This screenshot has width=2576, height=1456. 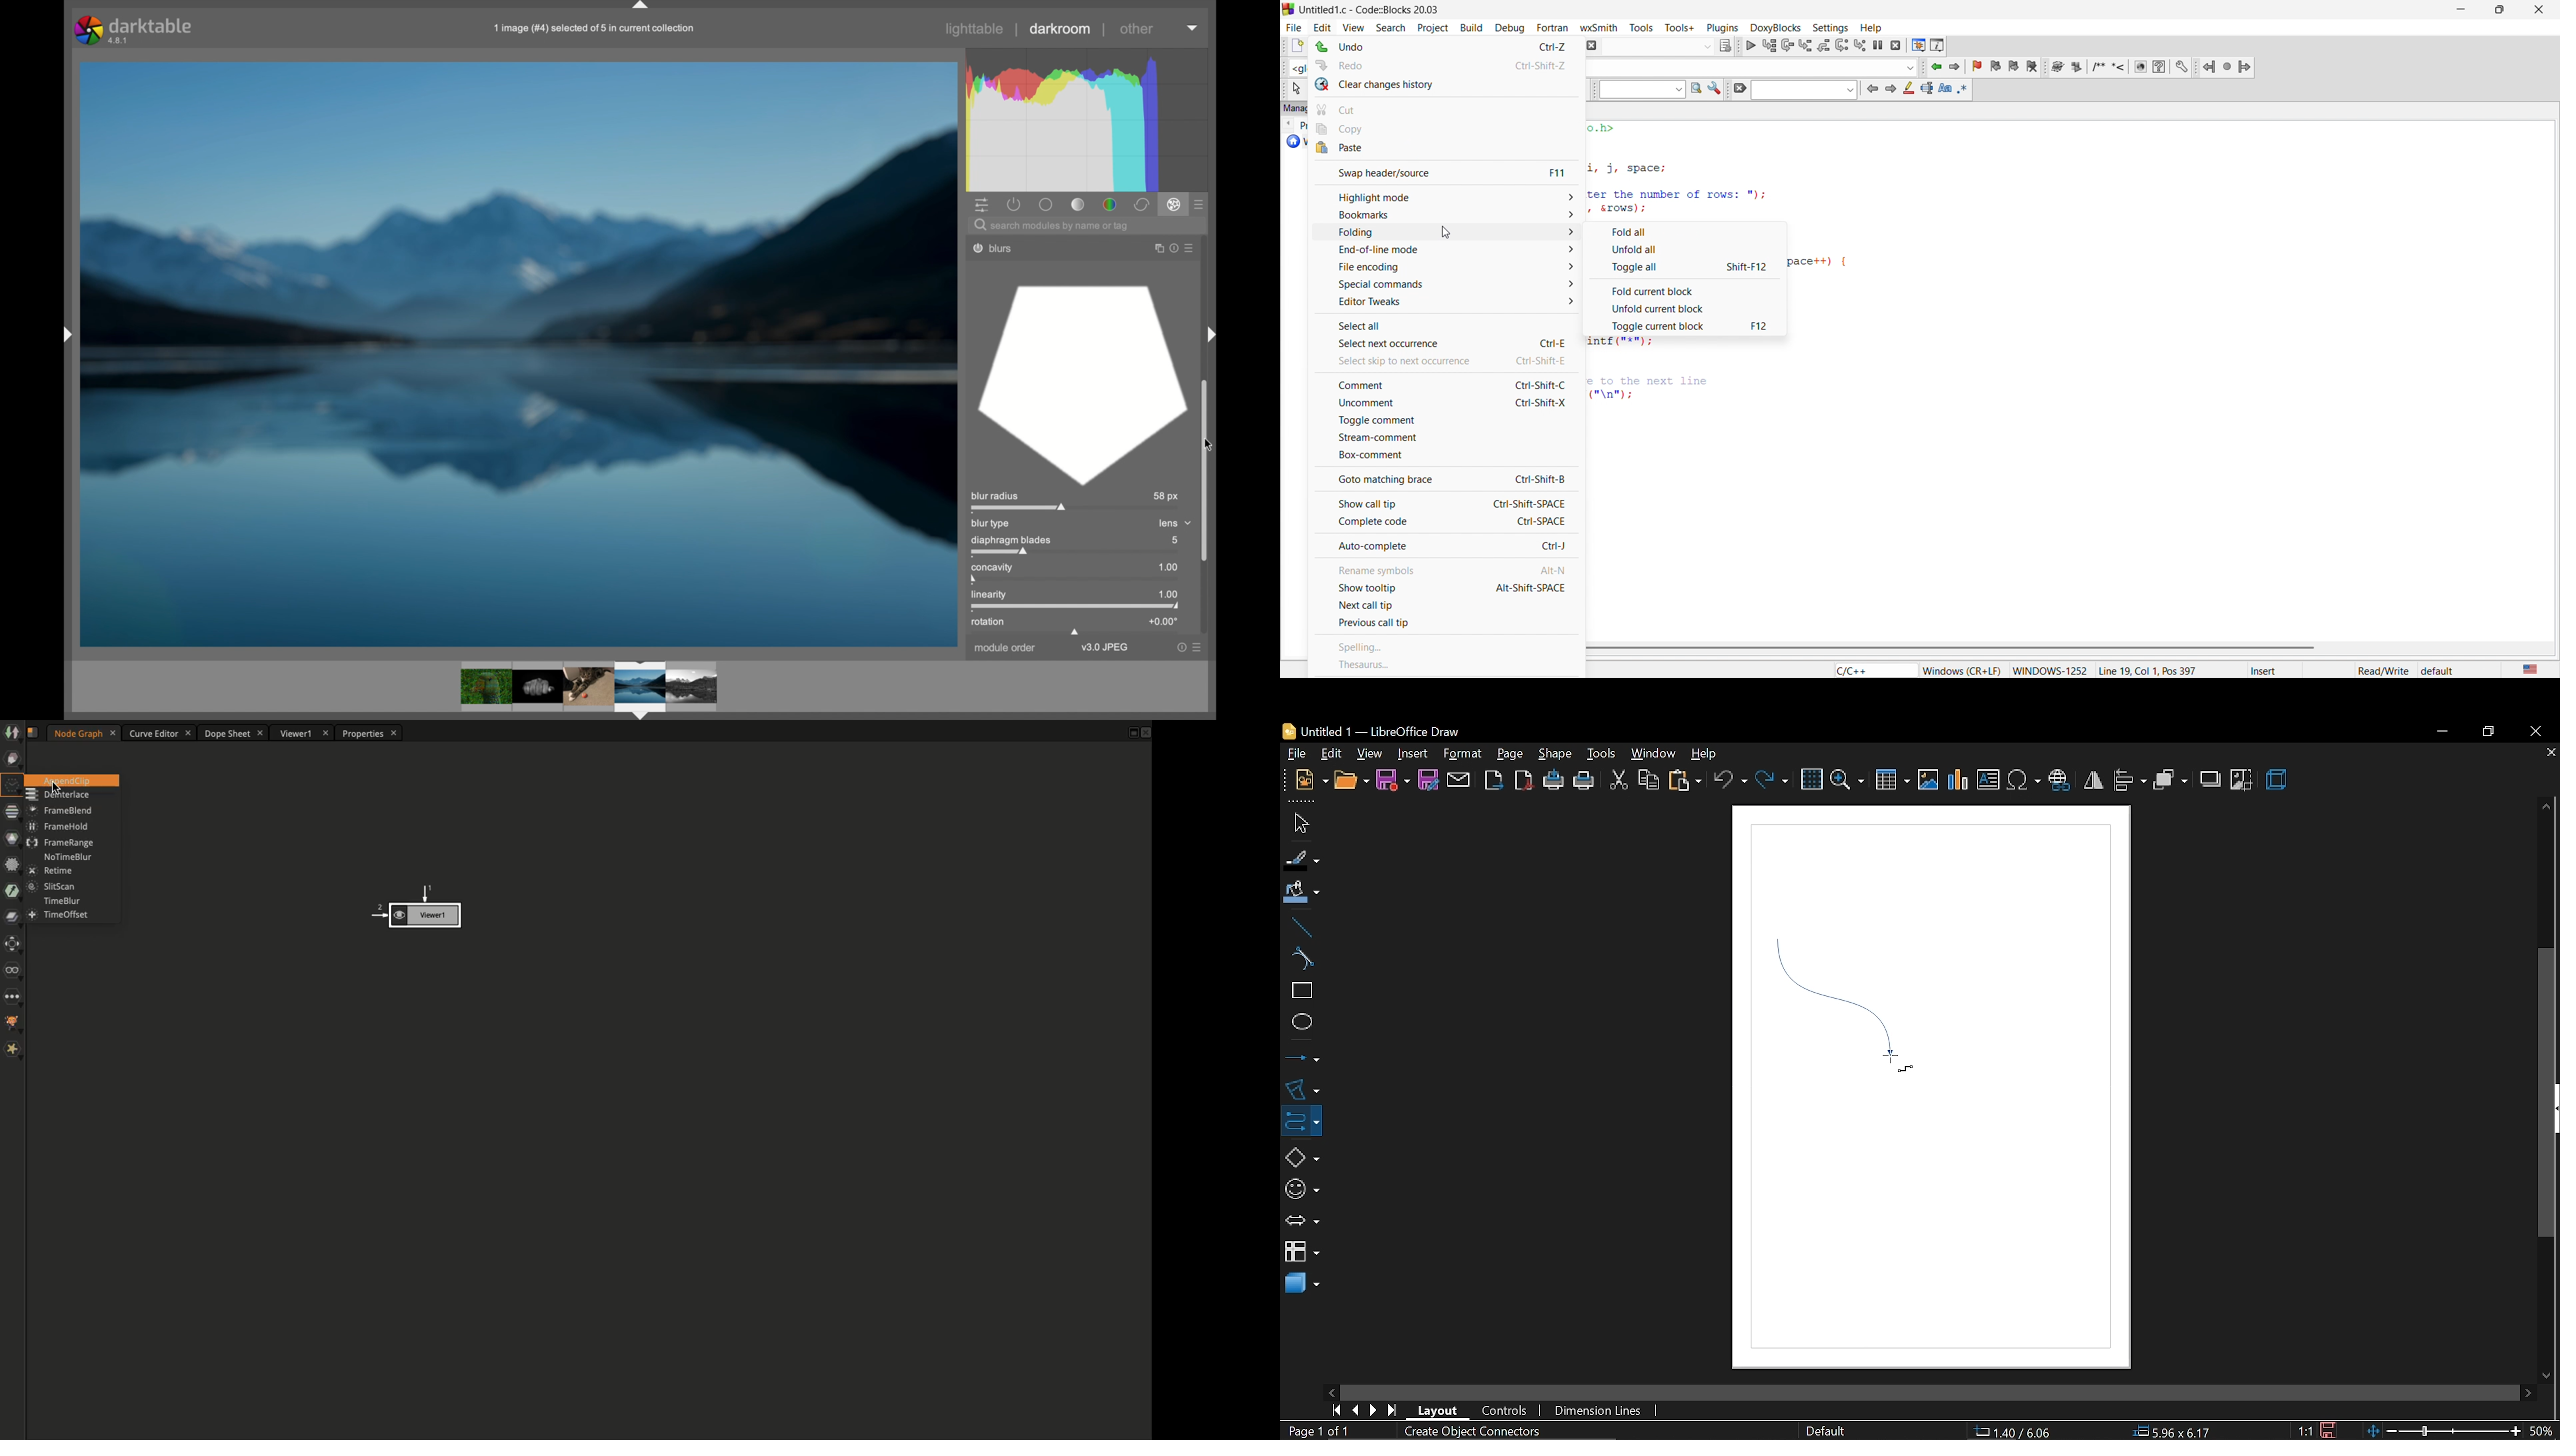 I want to click on help, so click(x=1170, y=248).